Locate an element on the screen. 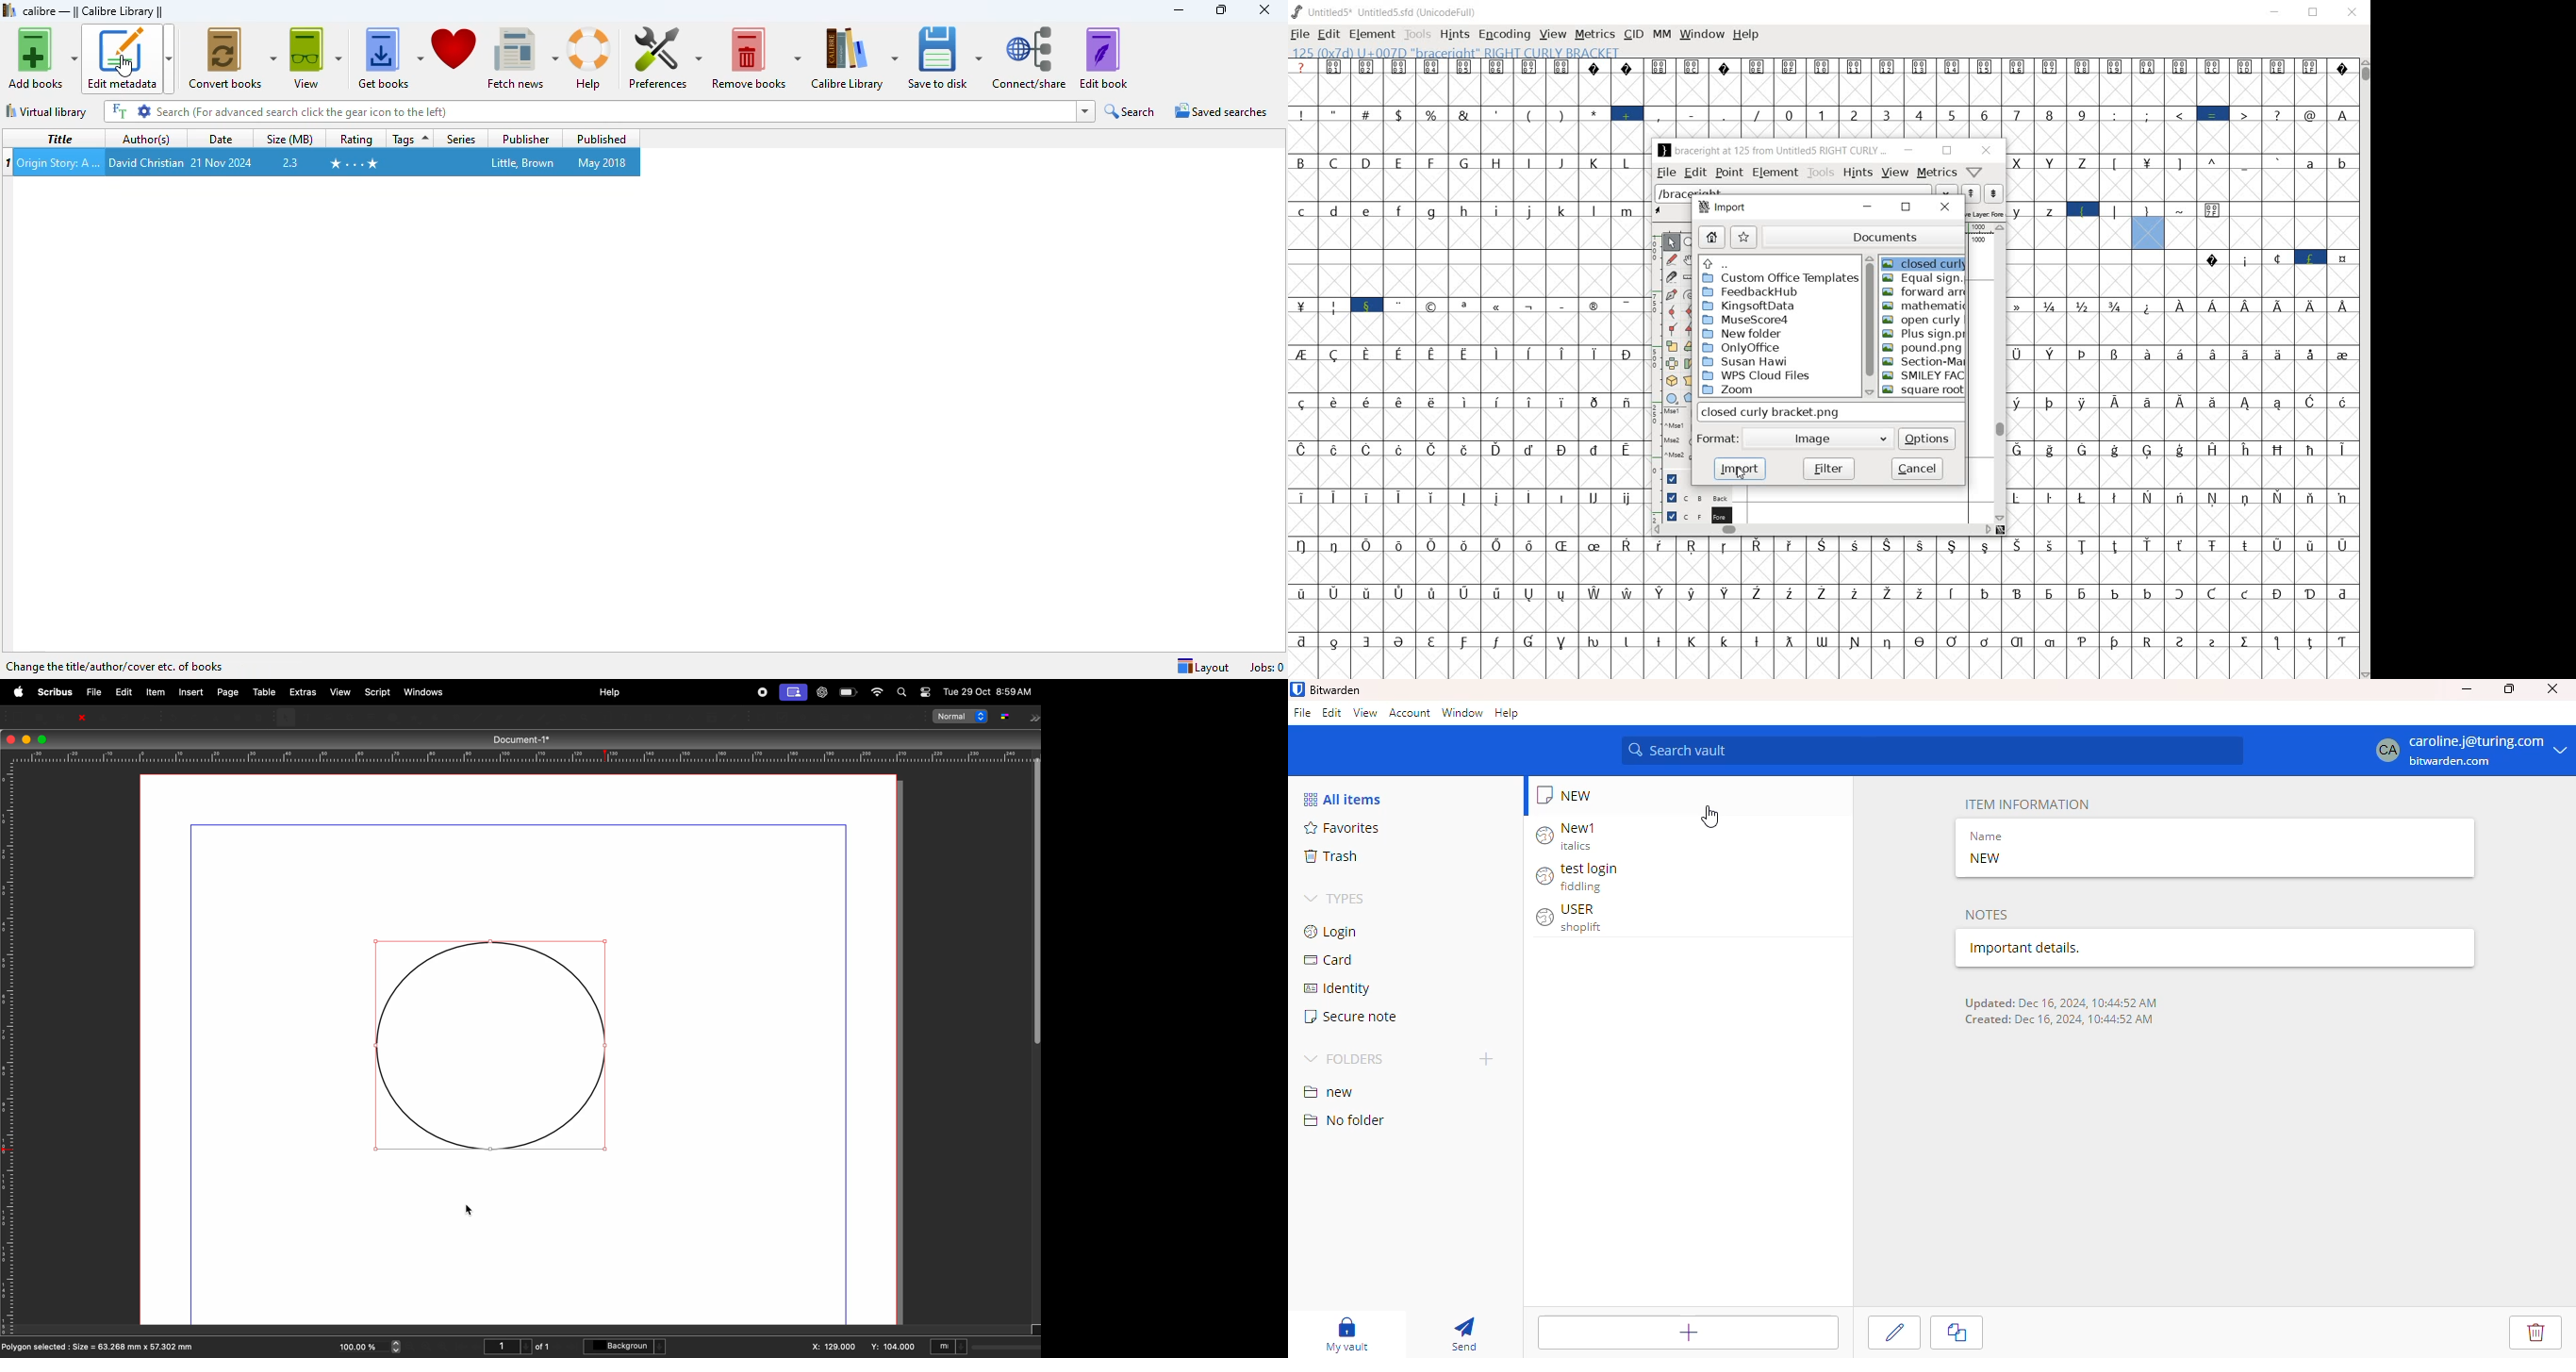 The height and width of the screenshot is (1372, 2576). new is located at coordinates (19, 716).